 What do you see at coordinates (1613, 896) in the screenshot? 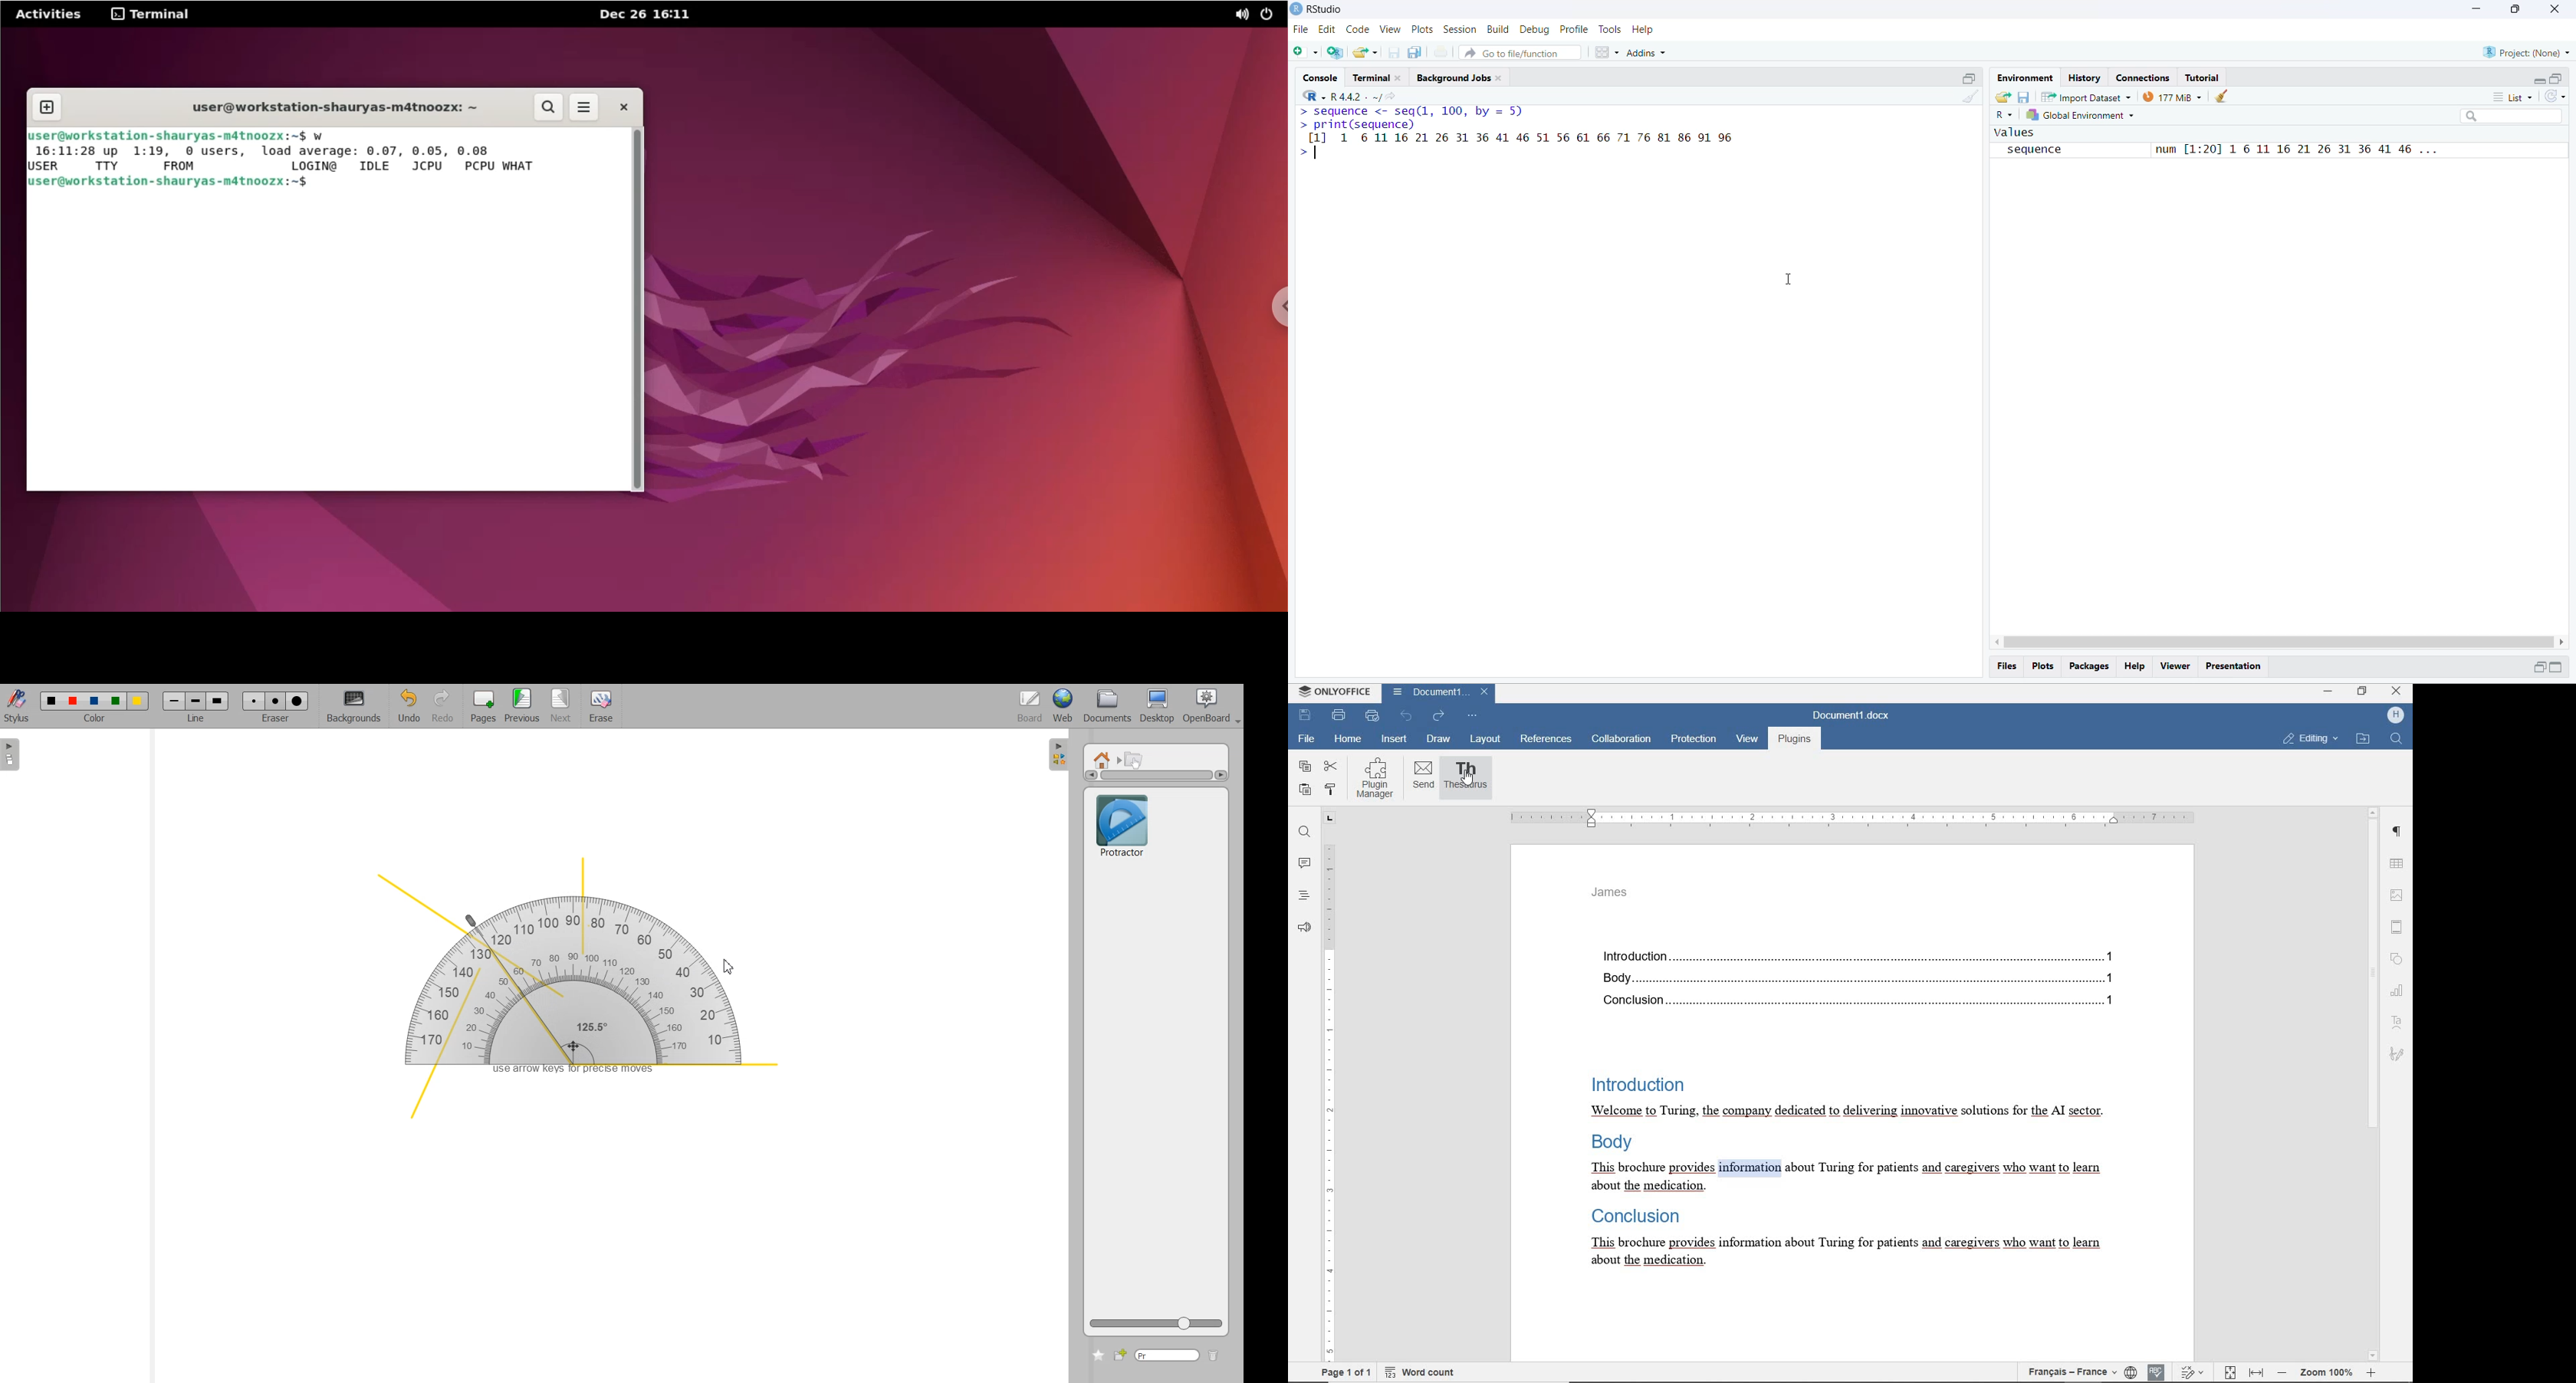
I see `HEADER TEXT` at bounding box center [1613, 896].